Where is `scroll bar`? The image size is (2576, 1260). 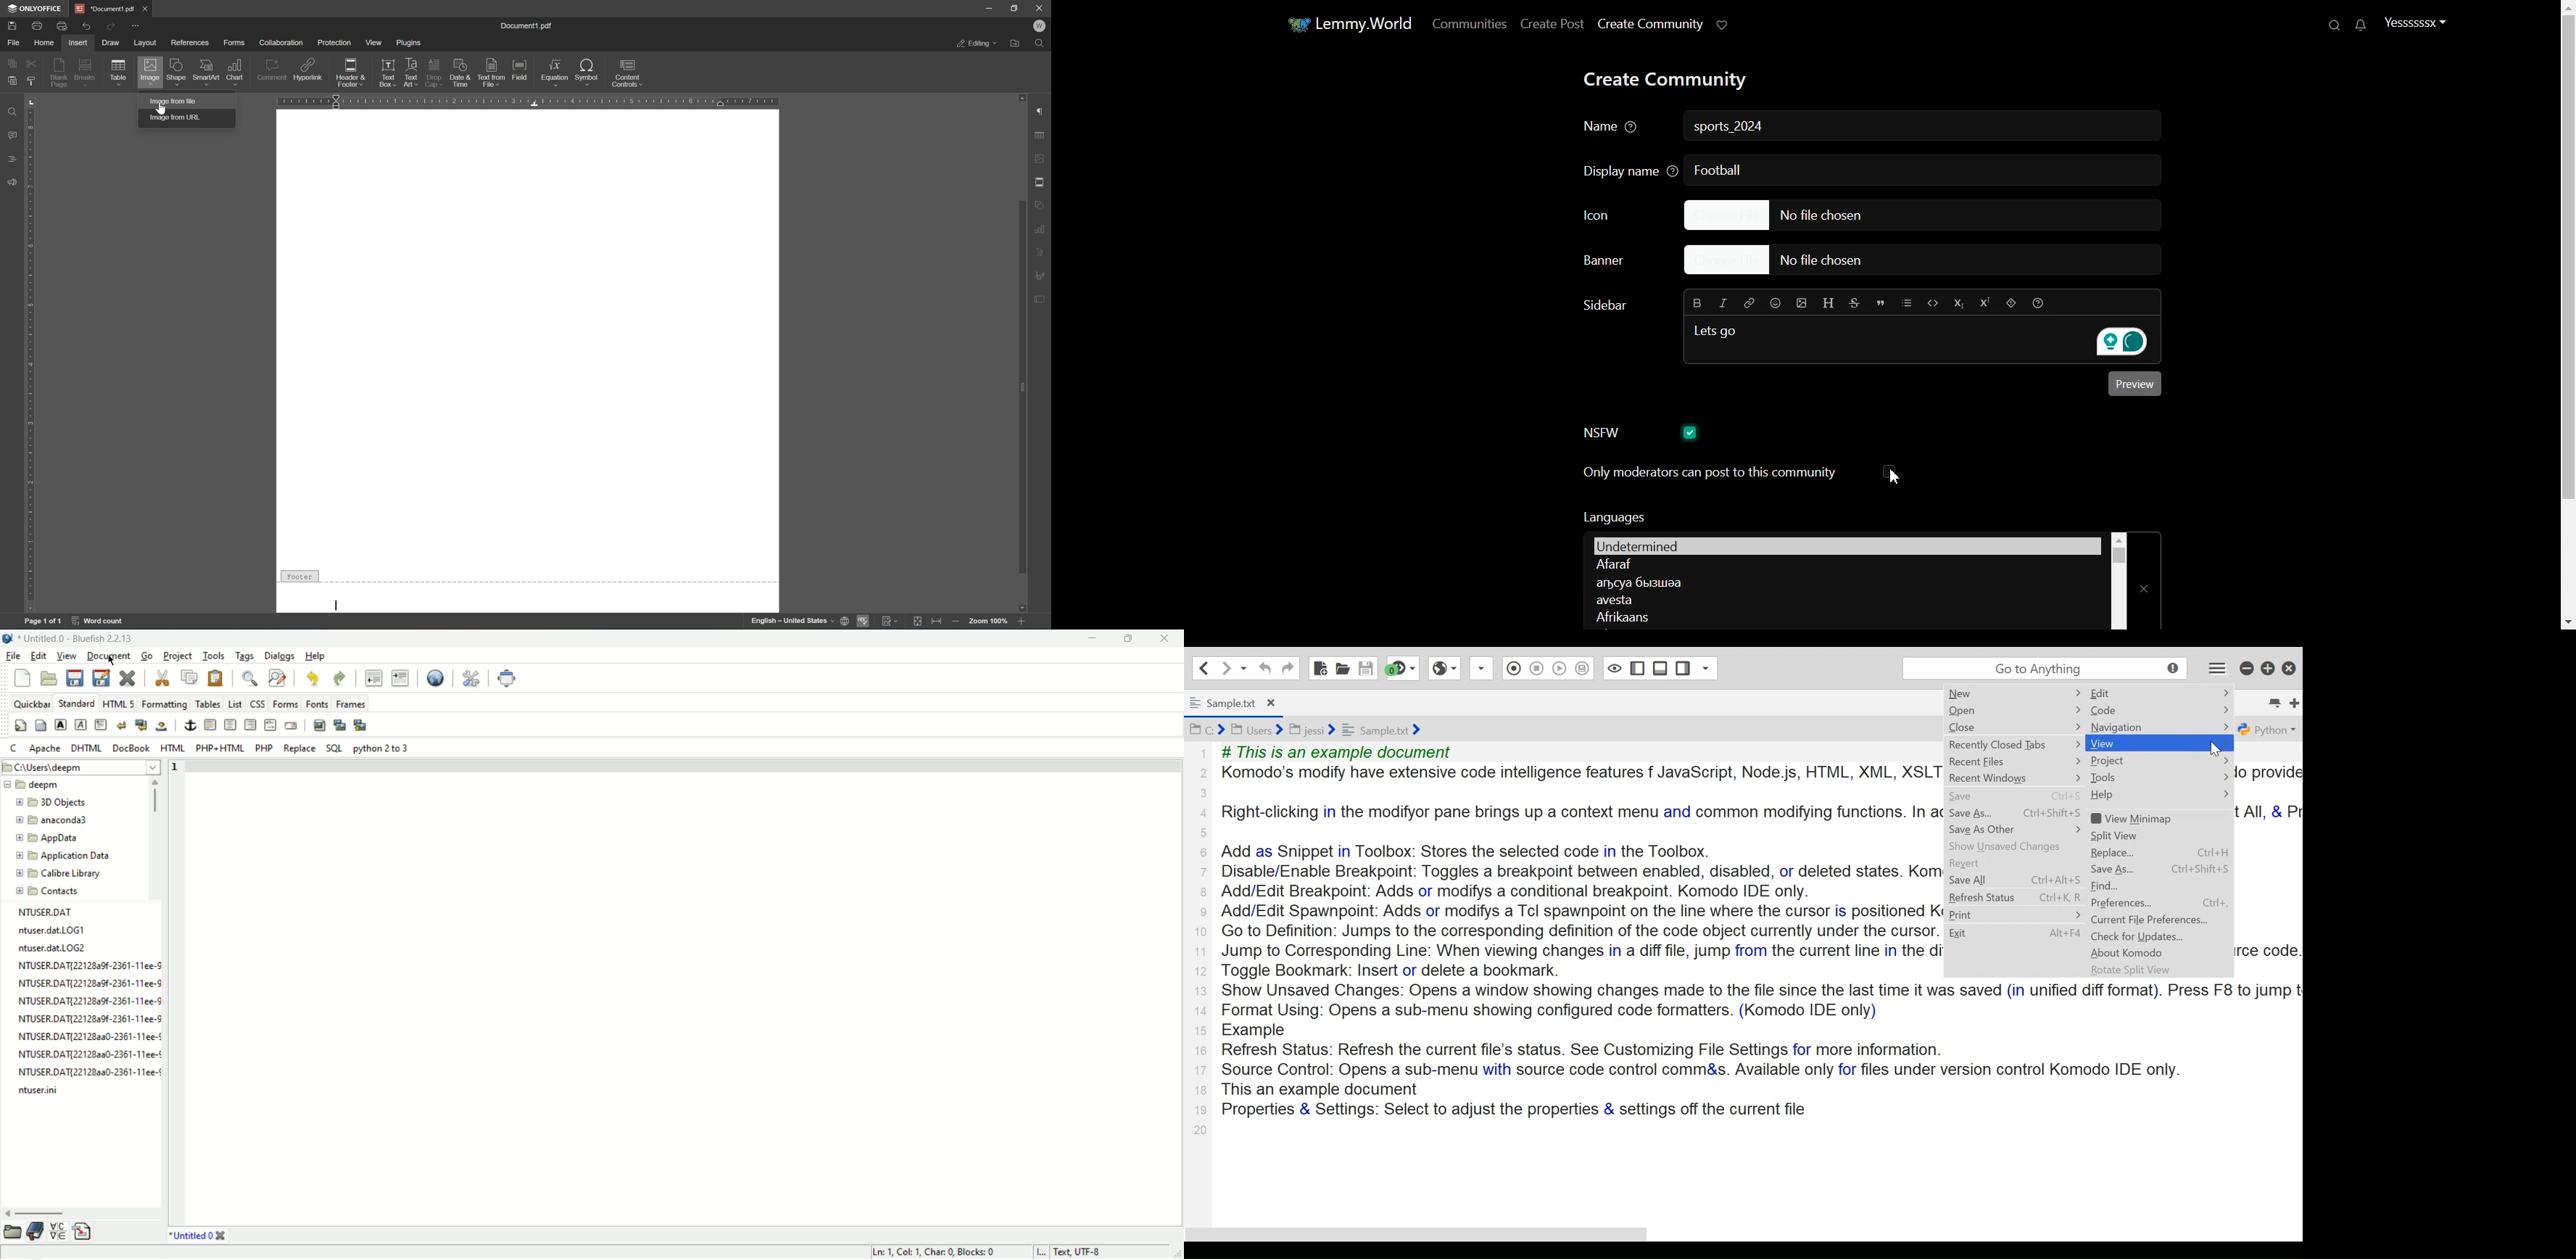
scroll bar is located at coordinates (156, 839).